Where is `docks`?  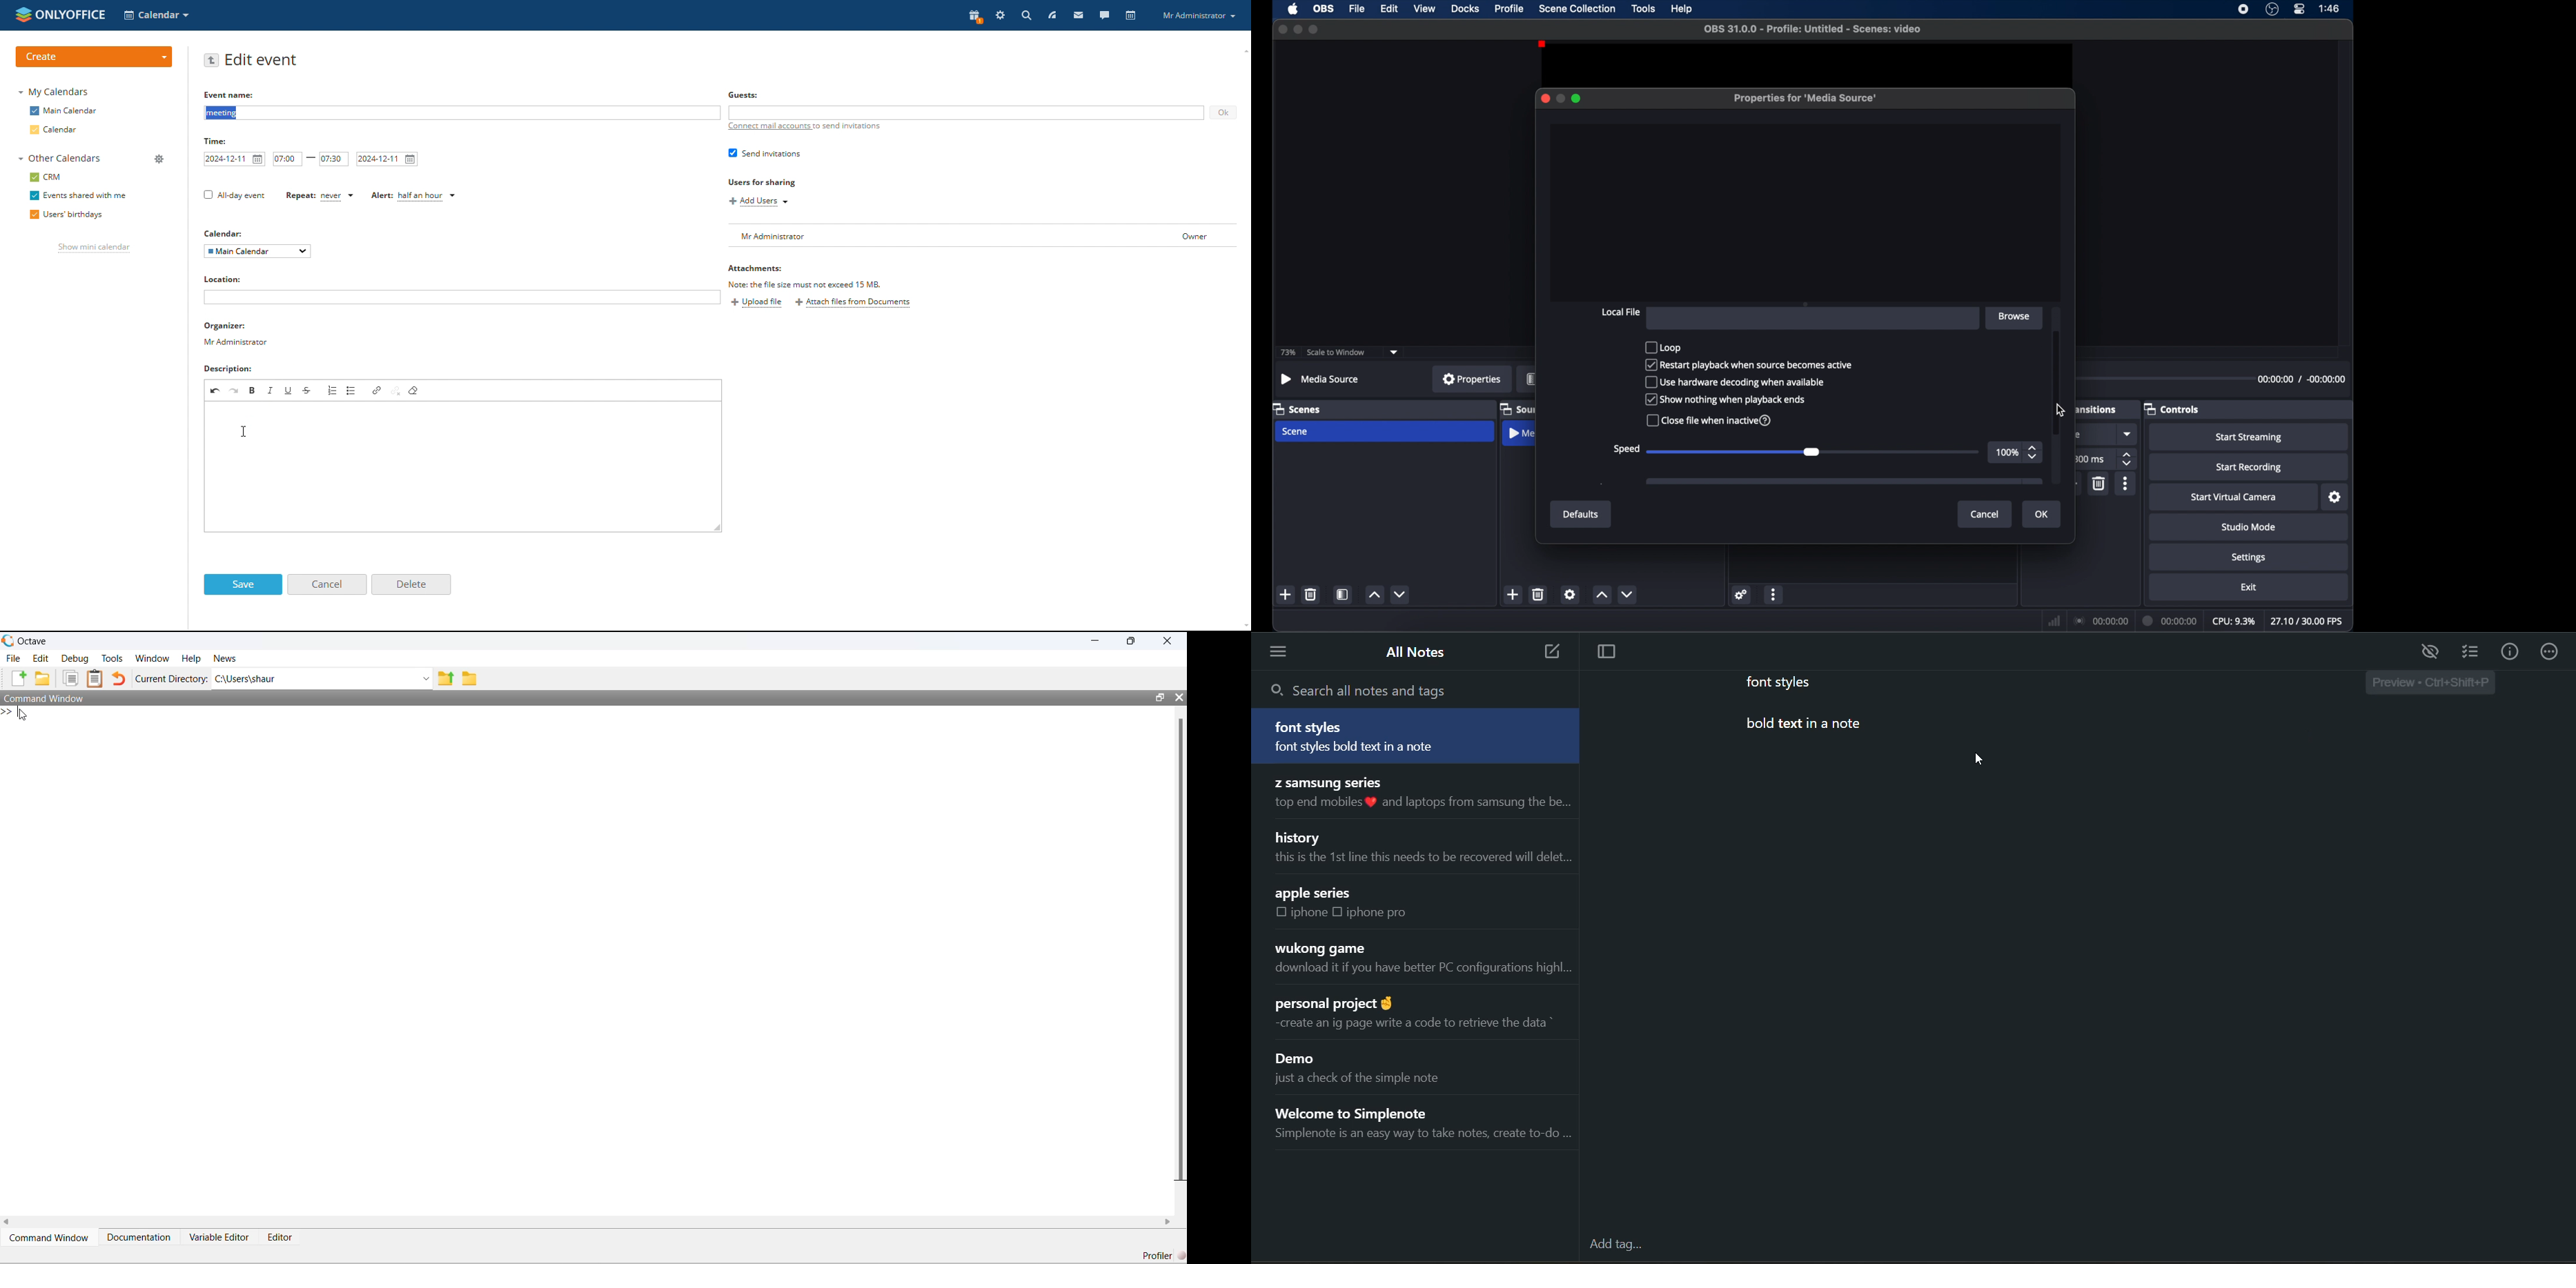
docks is located at coordinates (1466, 9).